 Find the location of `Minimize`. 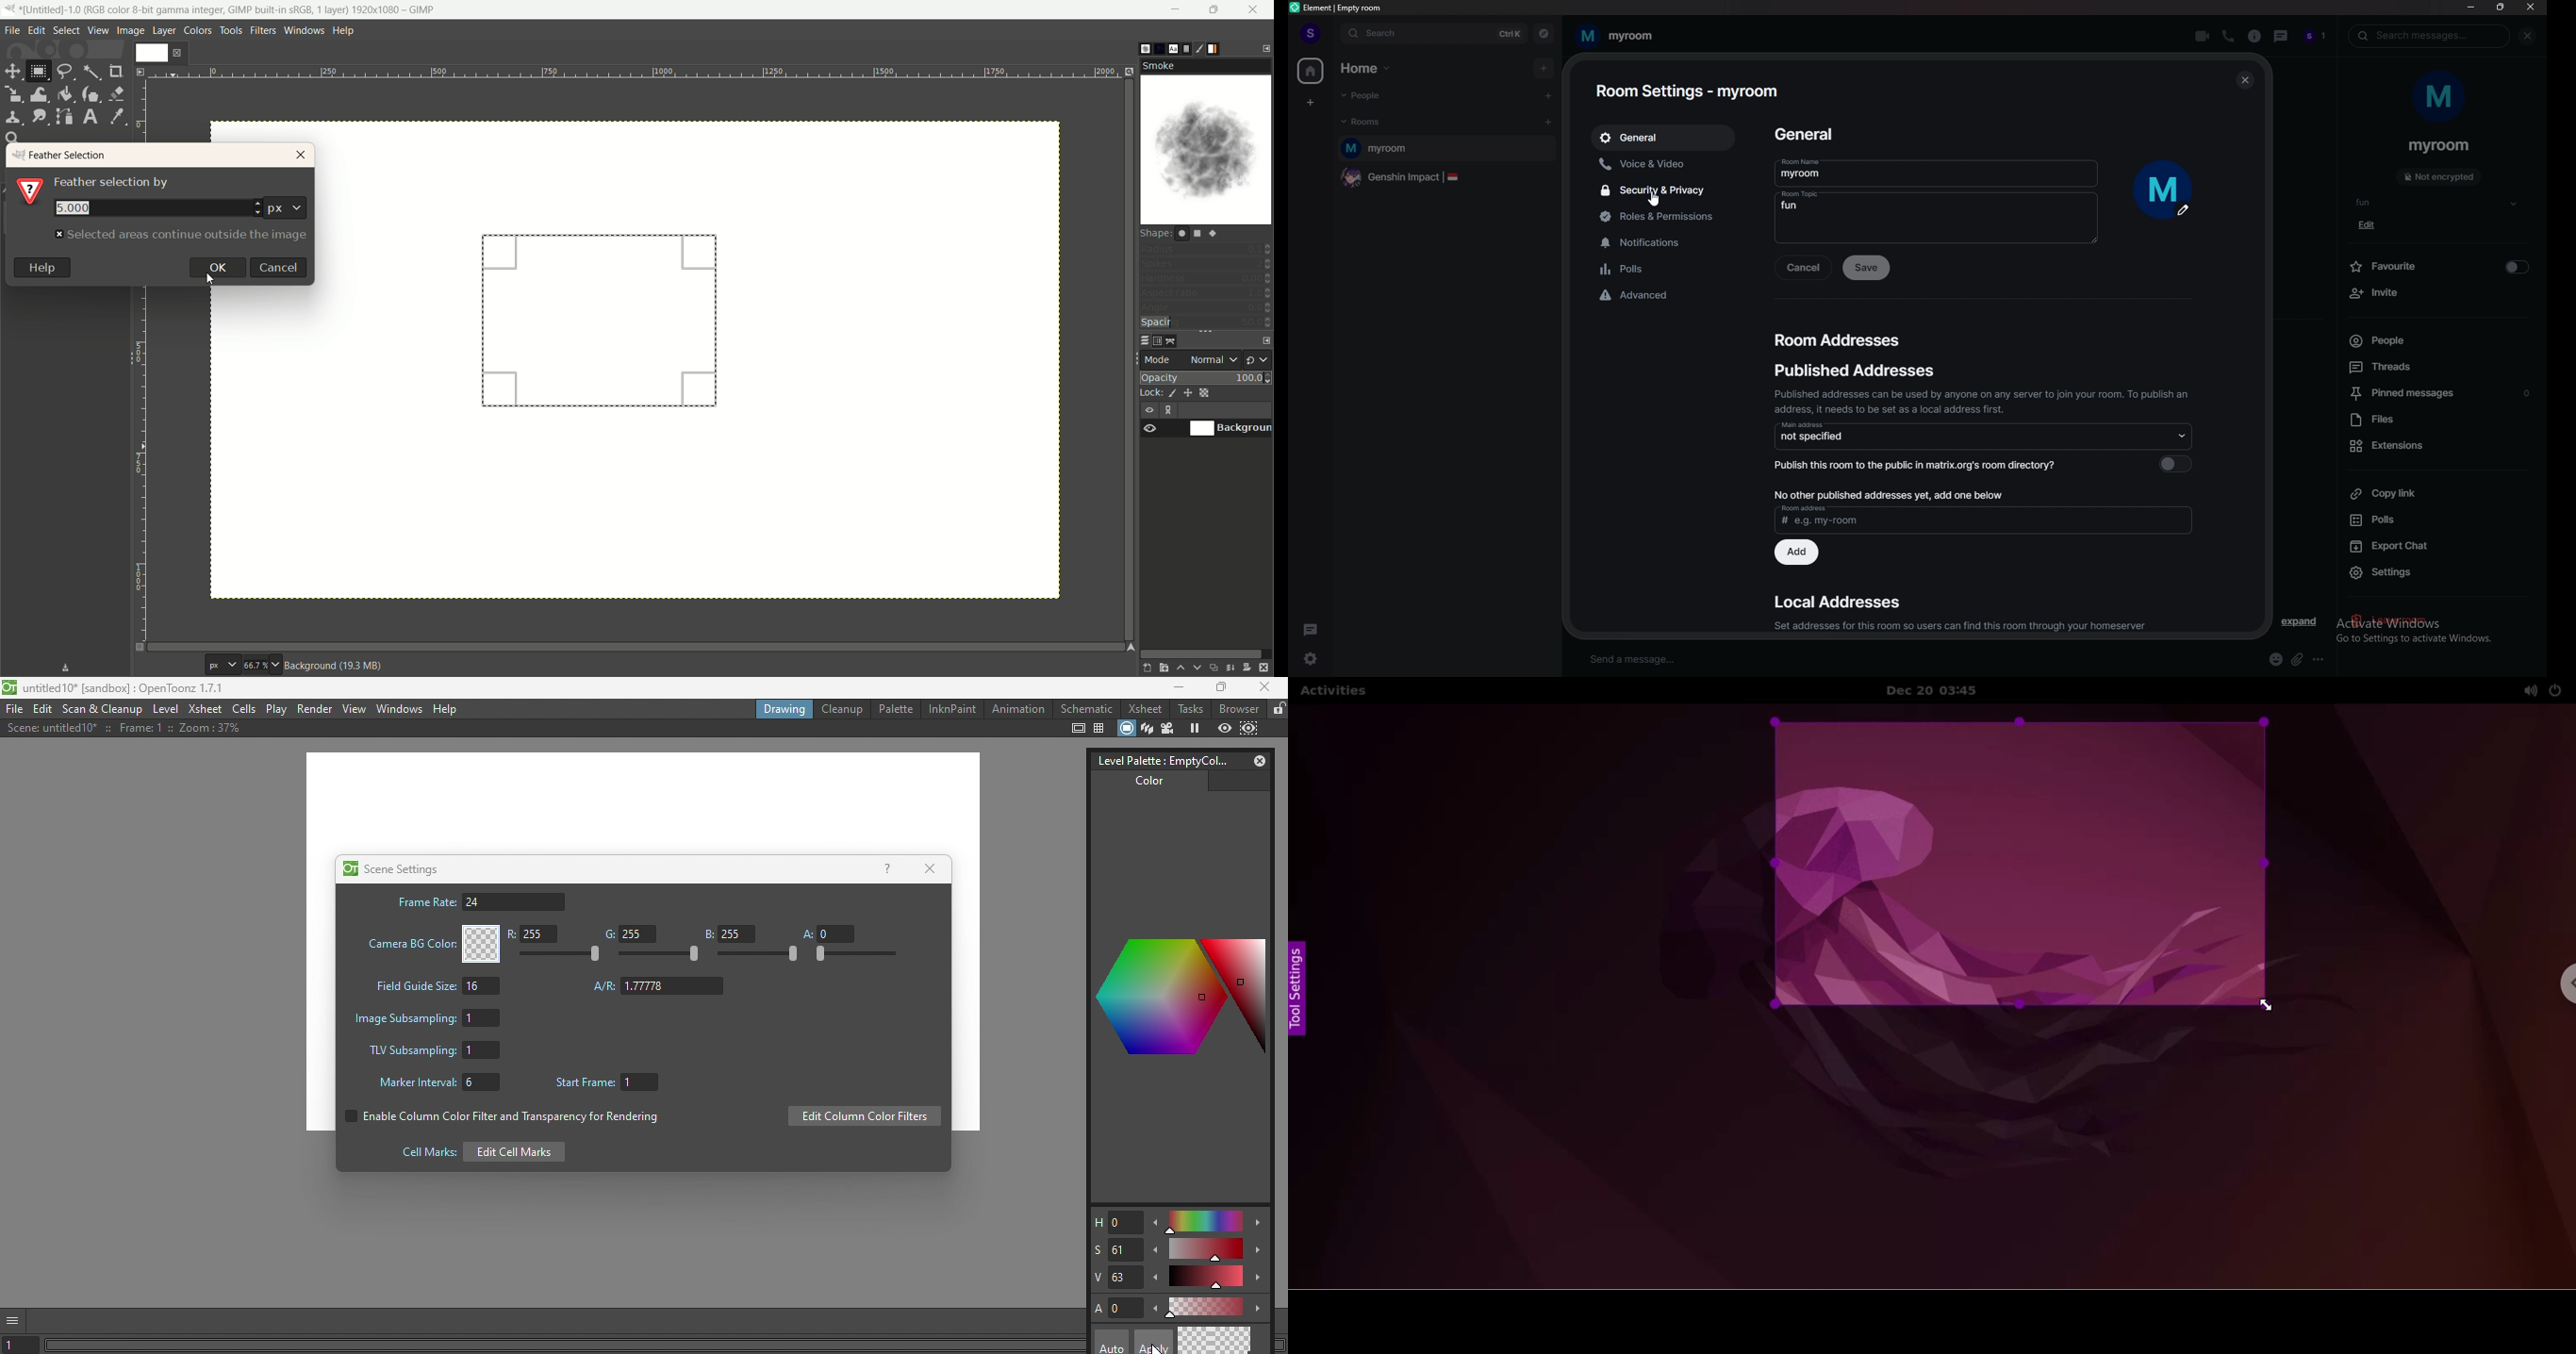

Minimize is located at coordinates (1173, 689).